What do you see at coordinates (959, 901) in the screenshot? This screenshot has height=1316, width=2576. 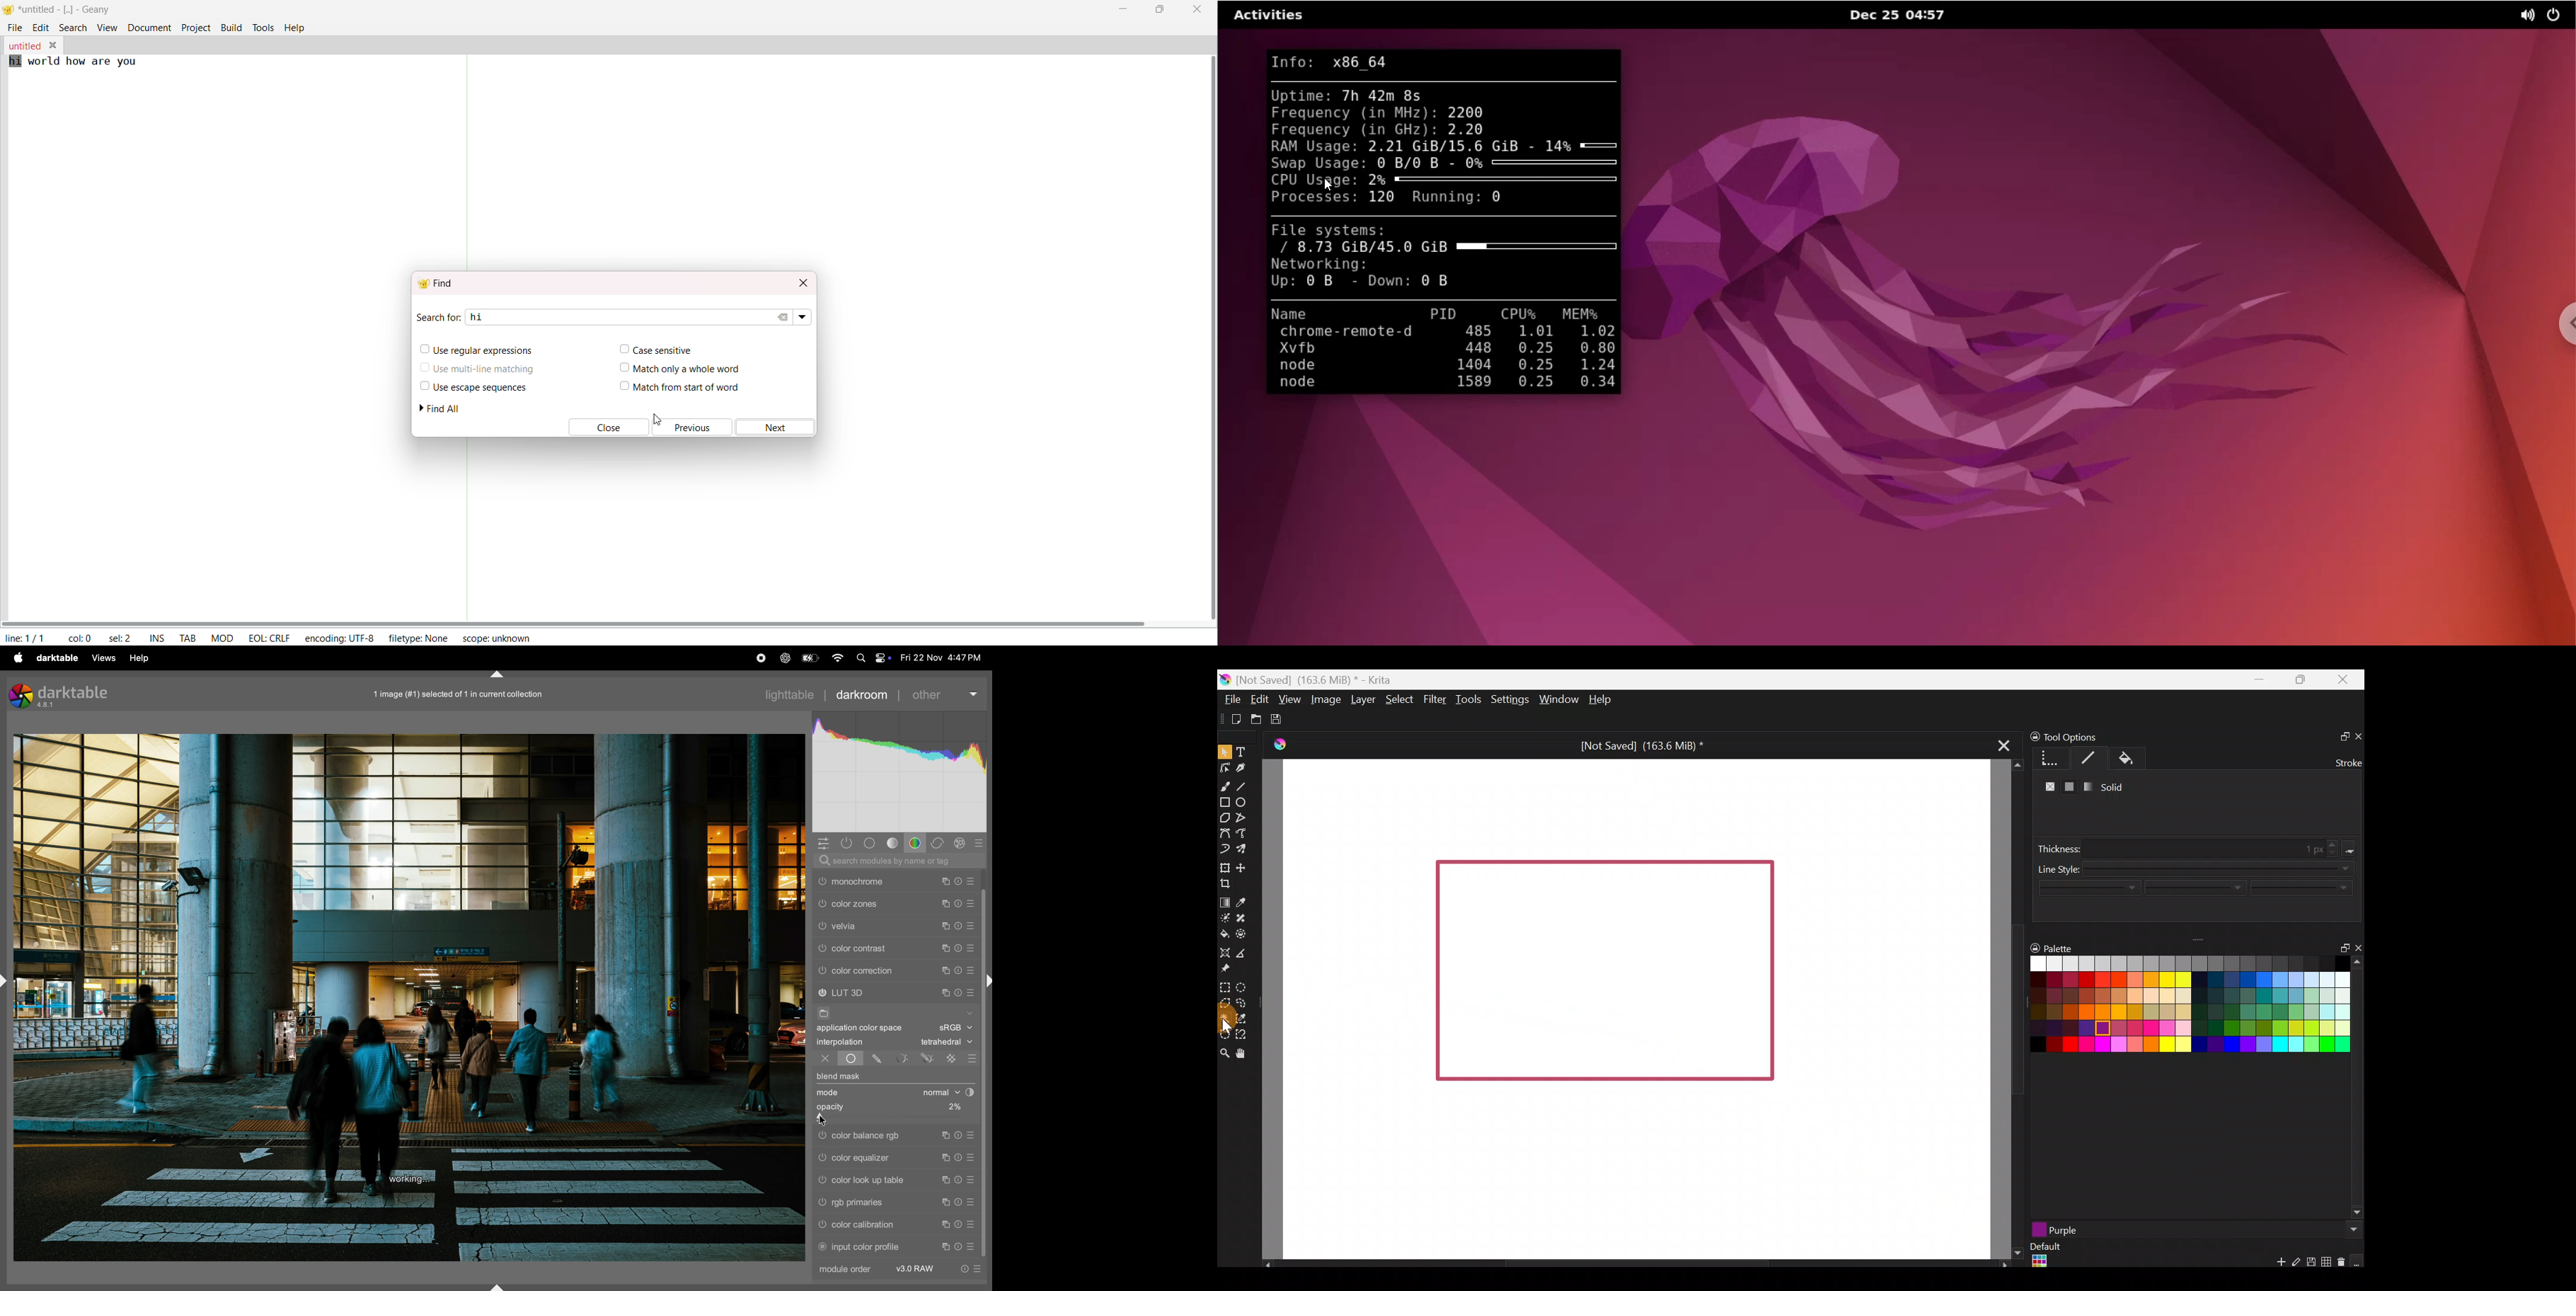 I see `reset` at bounding box center [959, 901].